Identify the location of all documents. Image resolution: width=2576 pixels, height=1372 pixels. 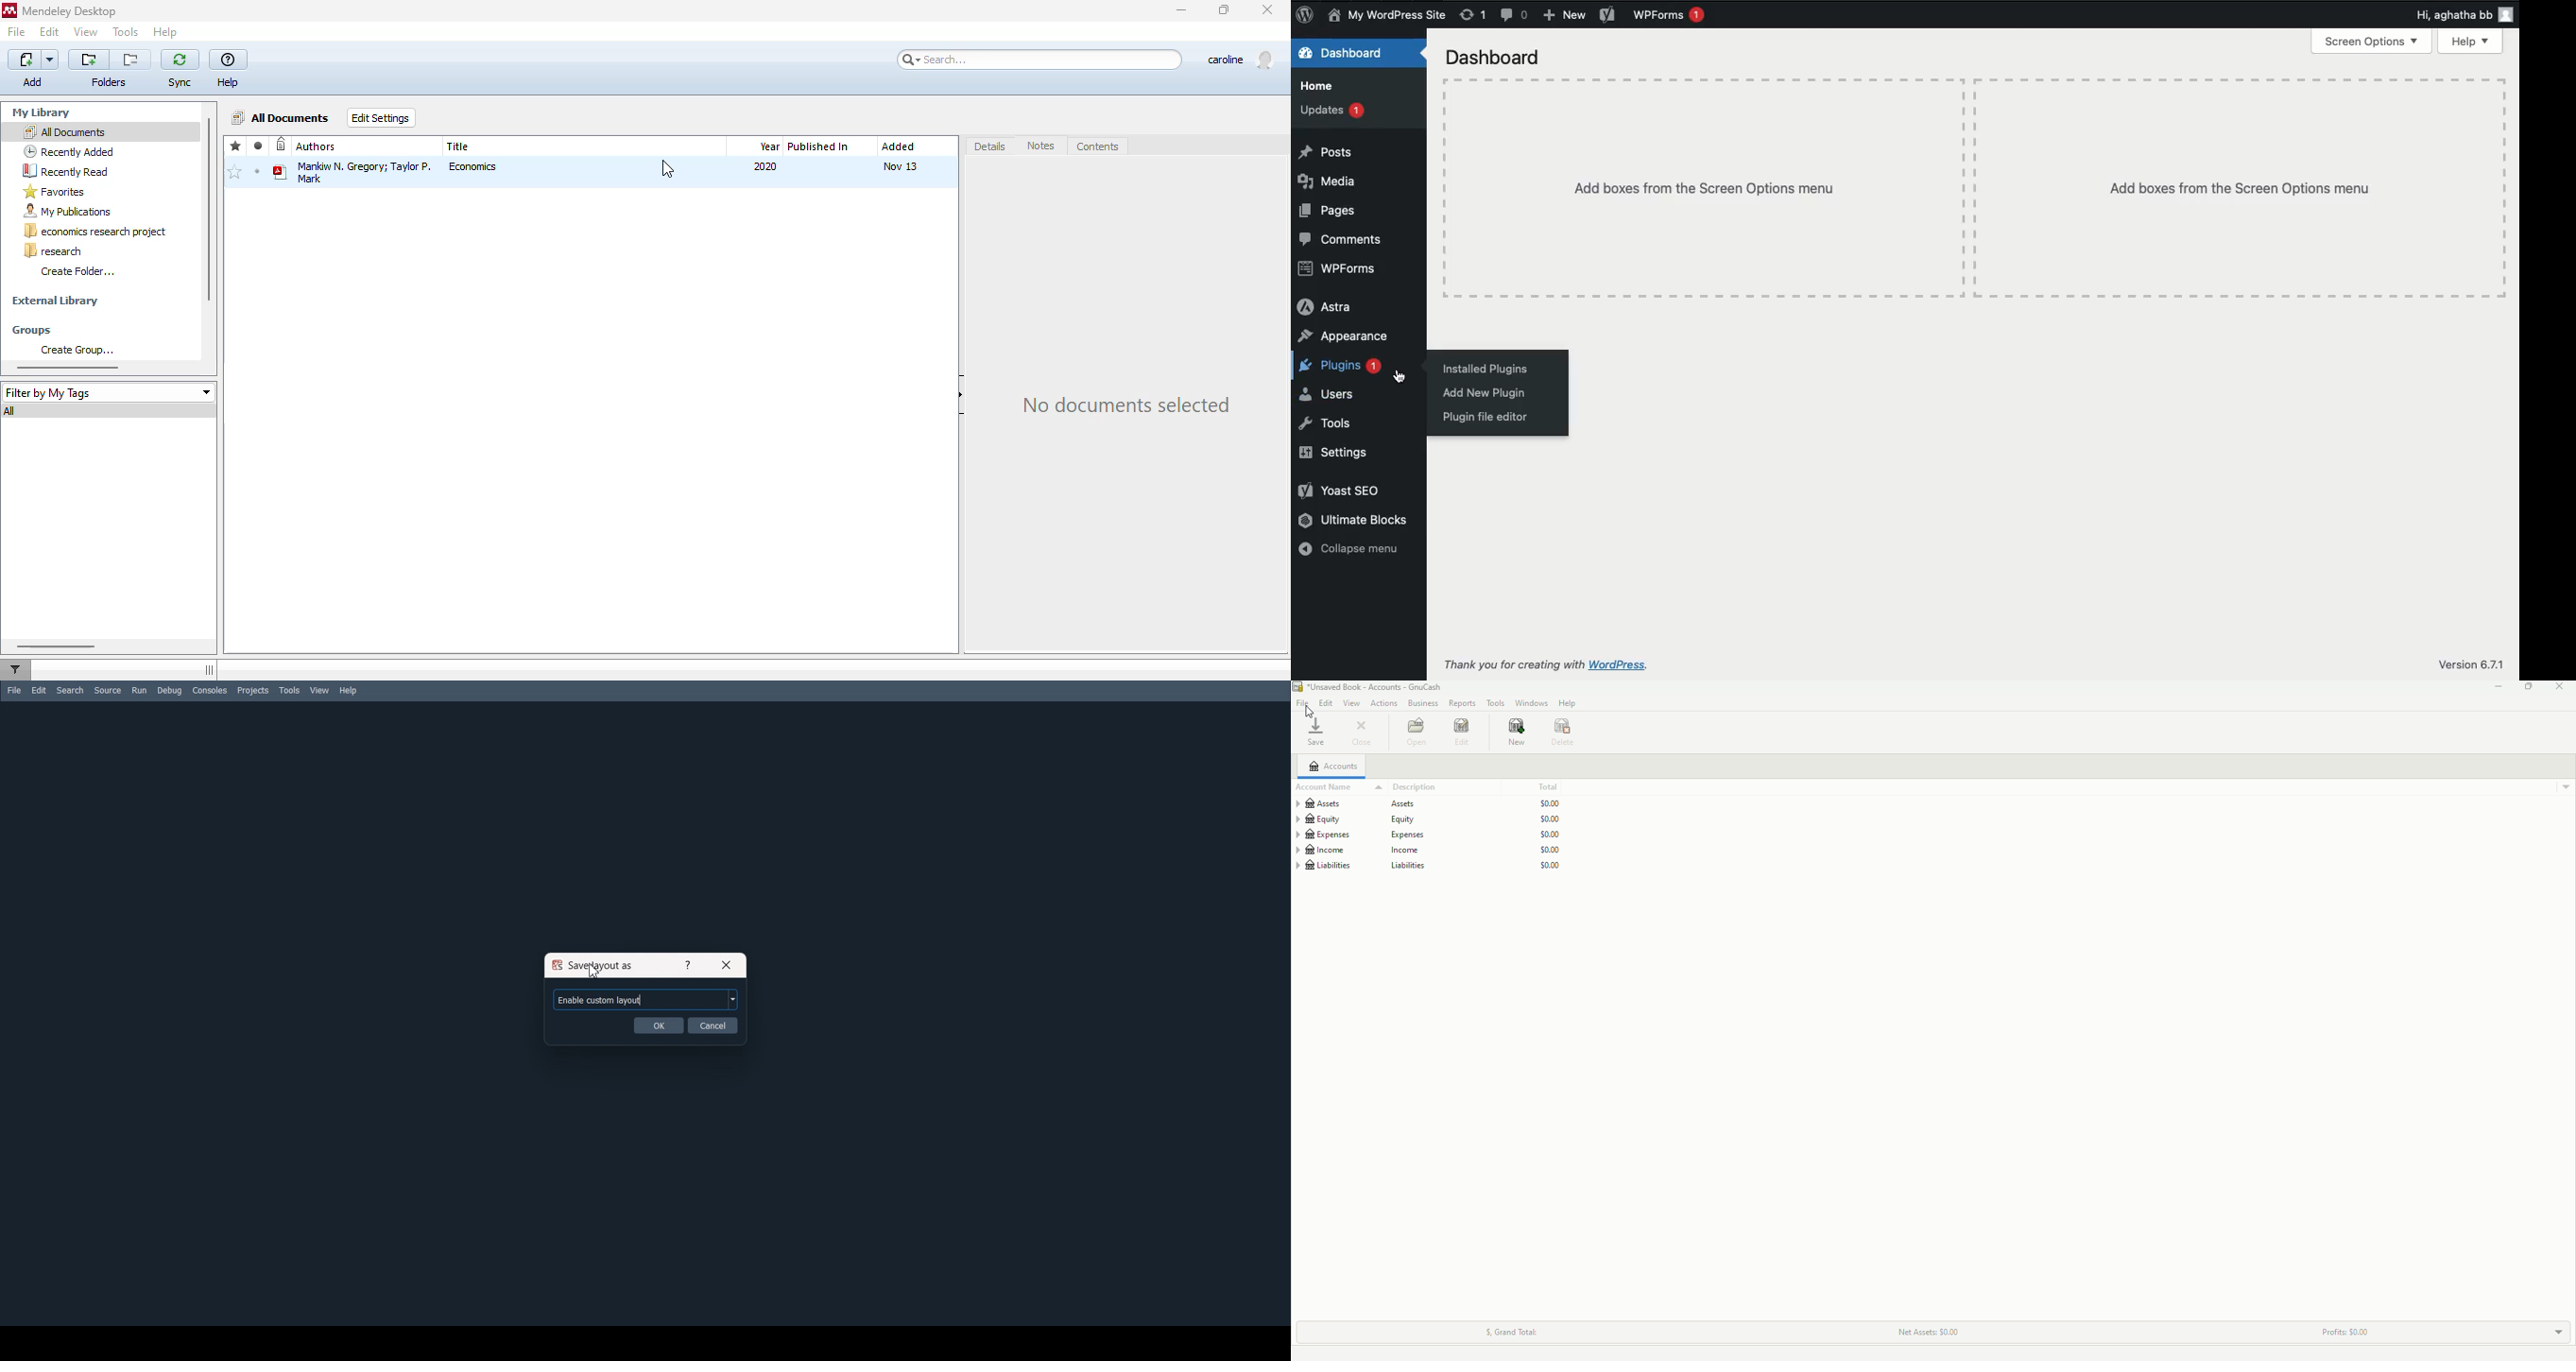
(63, 131).